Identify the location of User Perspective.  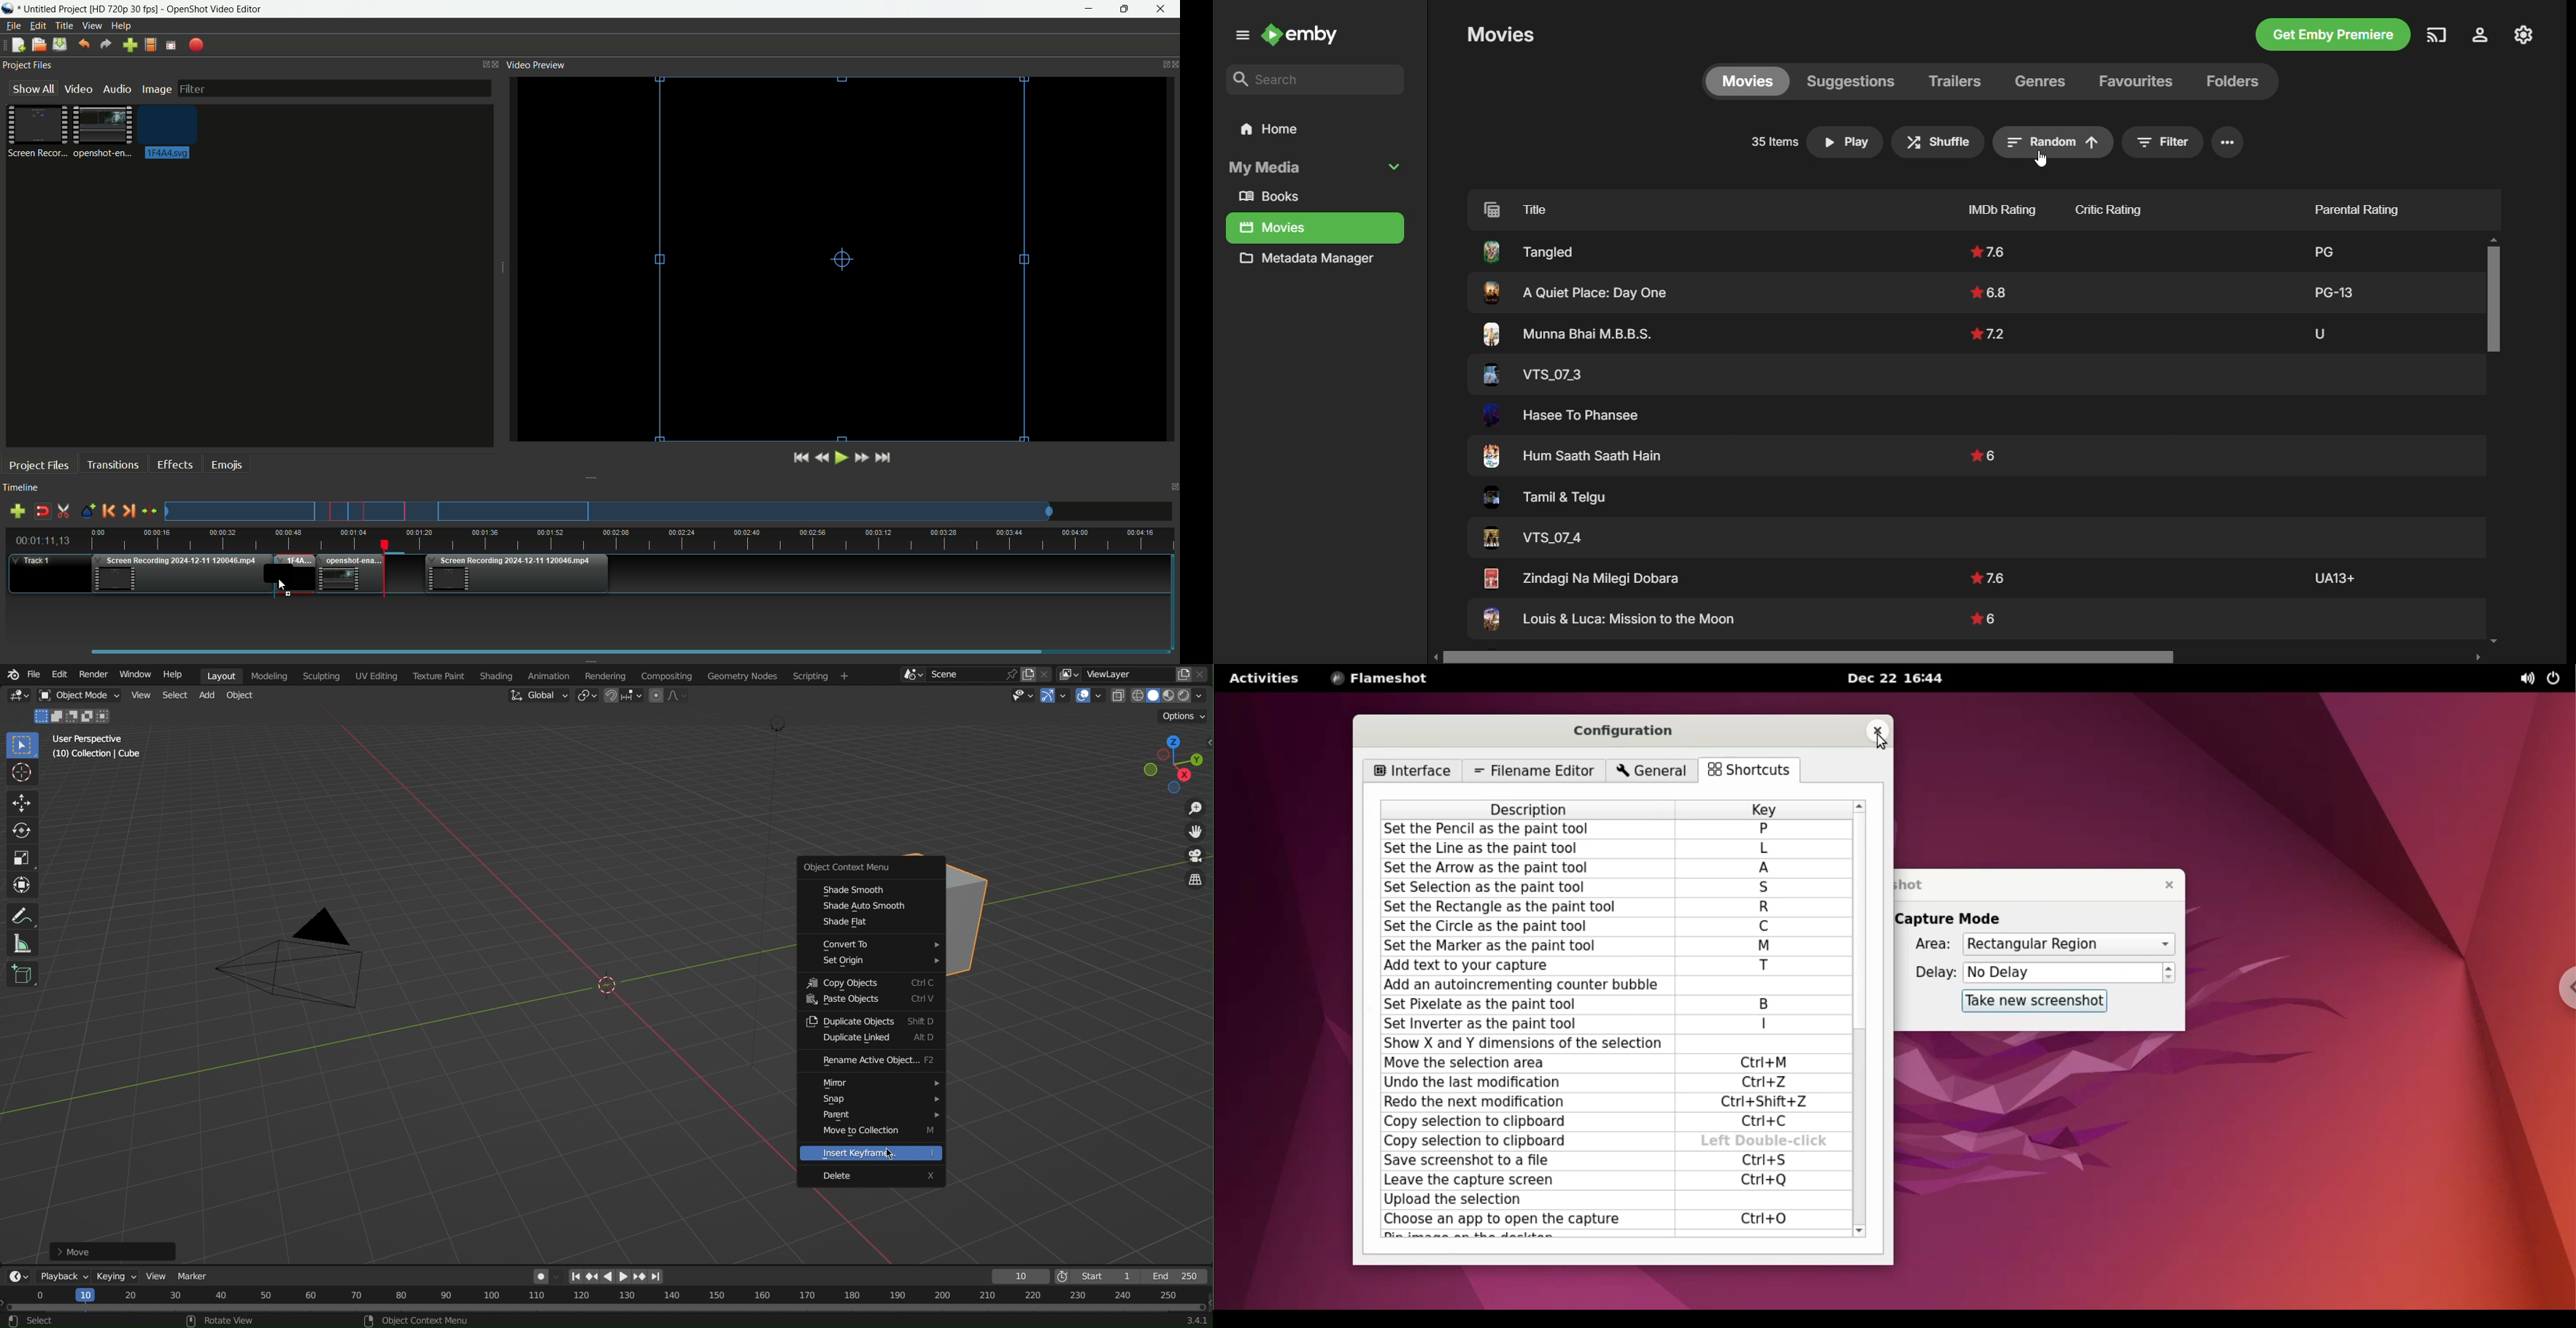
(93, 741).